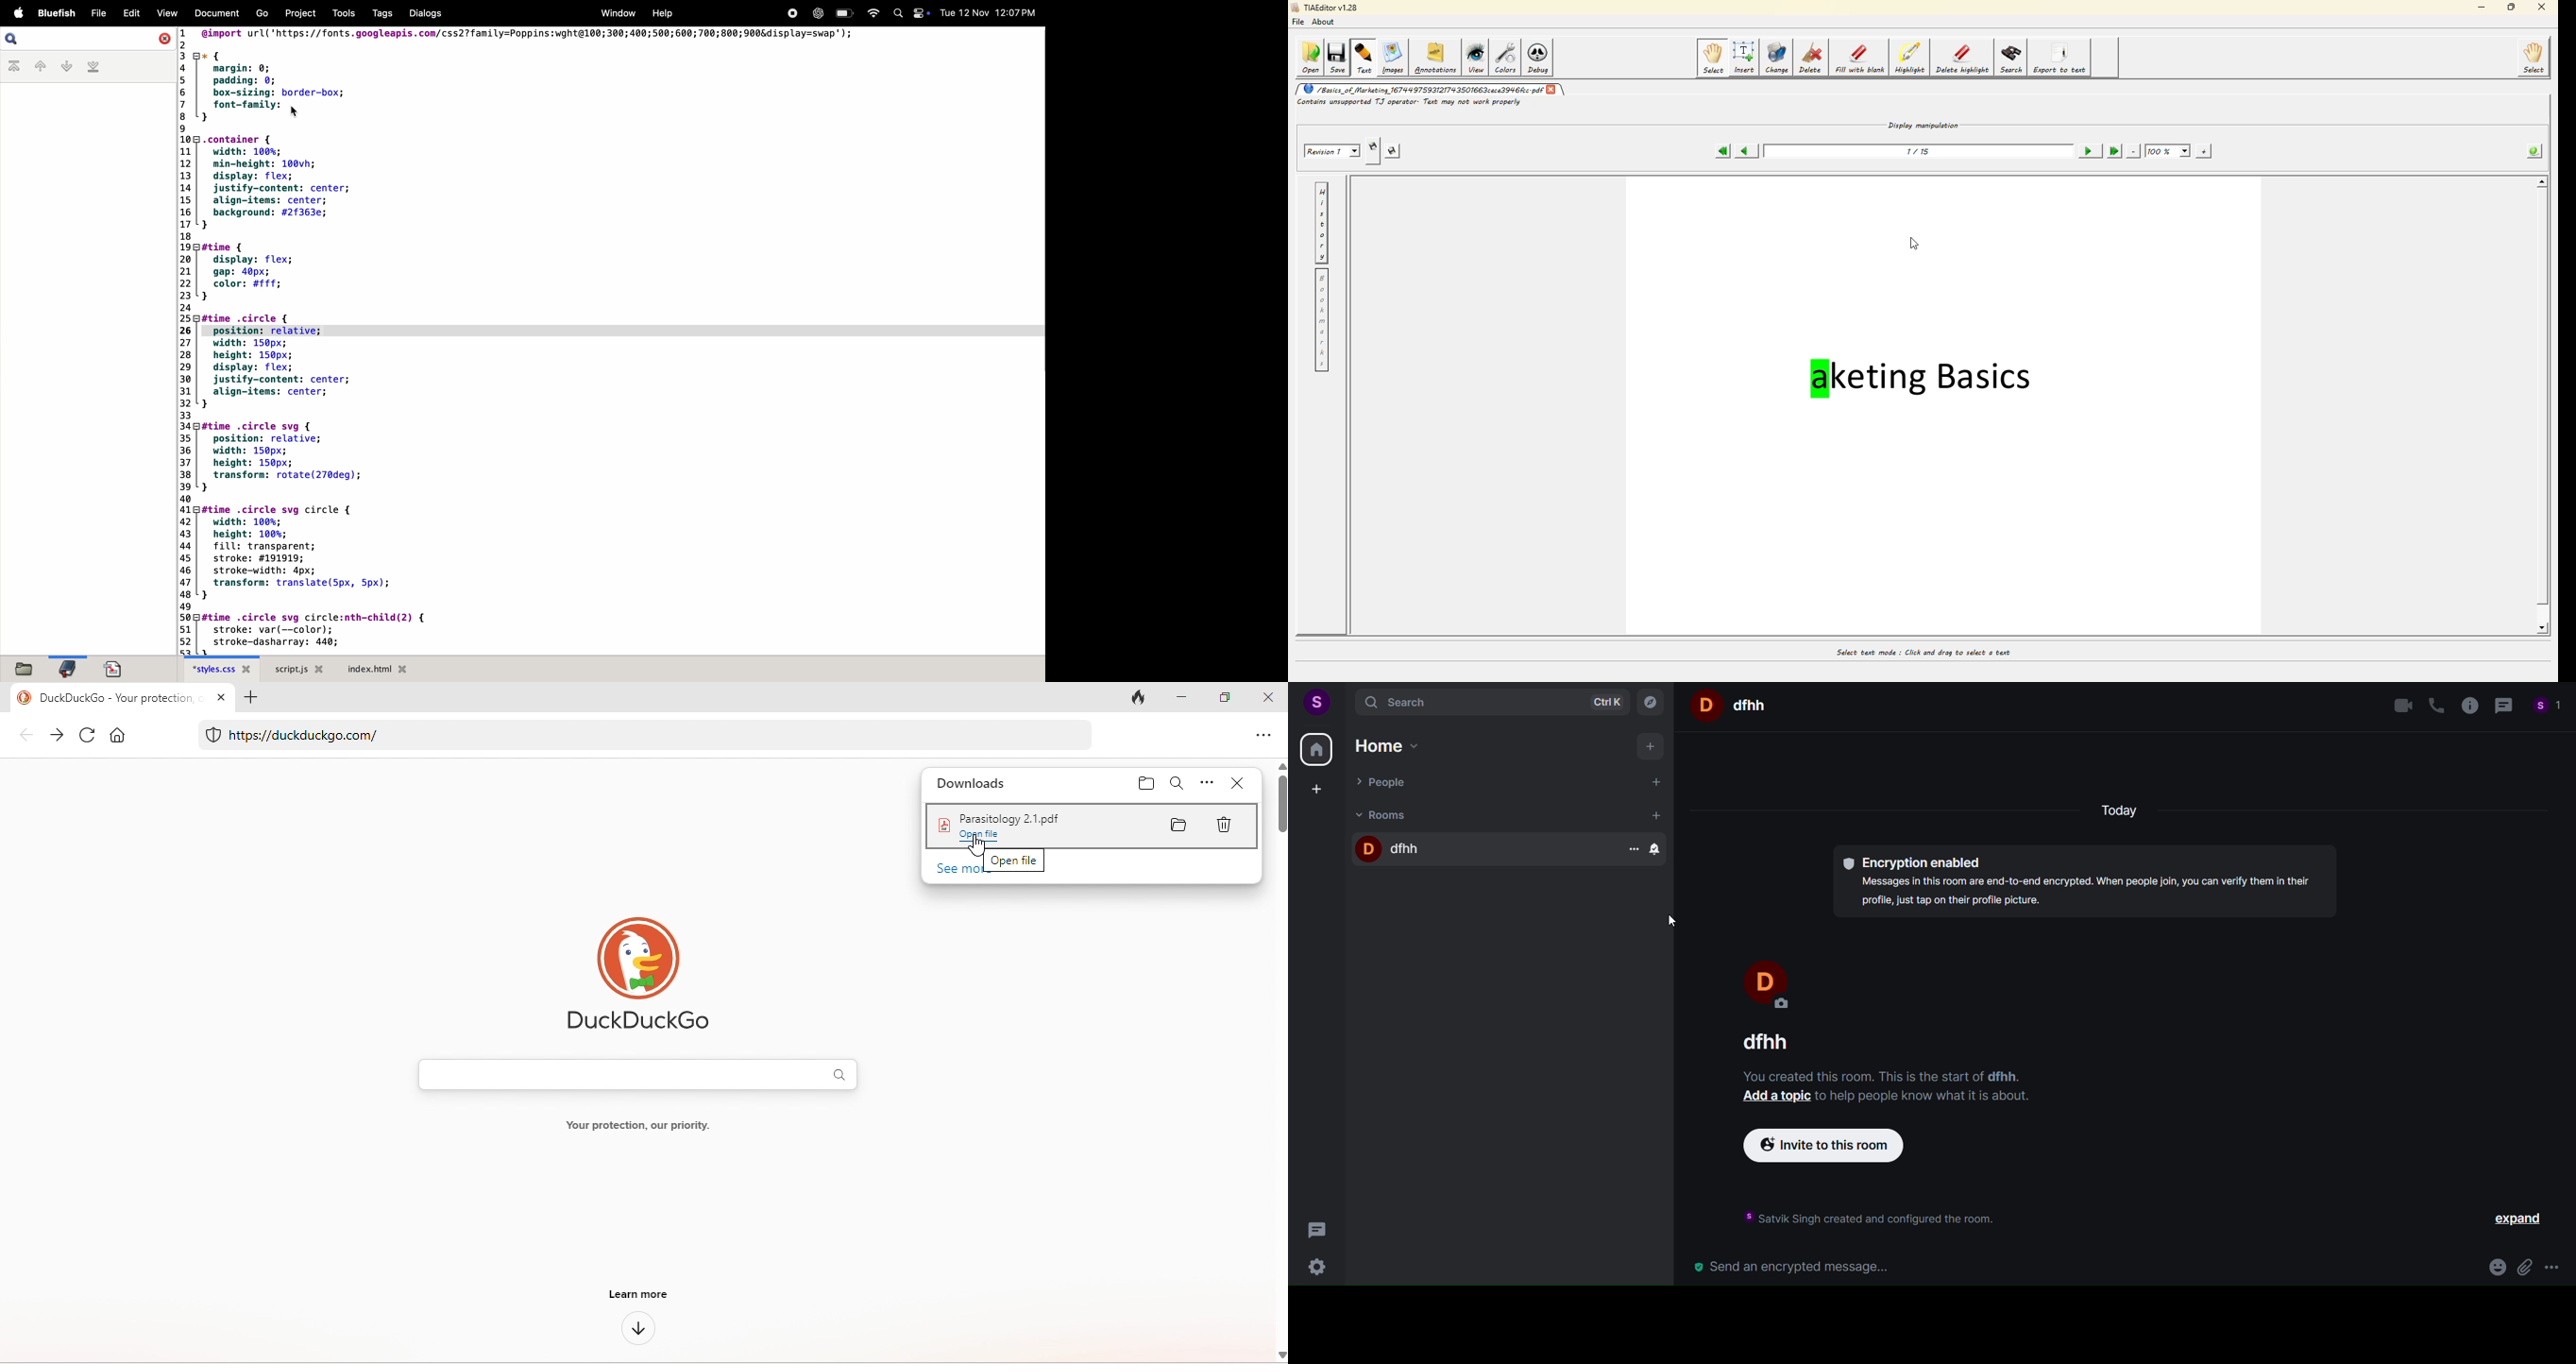 The width and height of the screenshot is (2576, 1372). I want to click on wifi, so click(871, 12).